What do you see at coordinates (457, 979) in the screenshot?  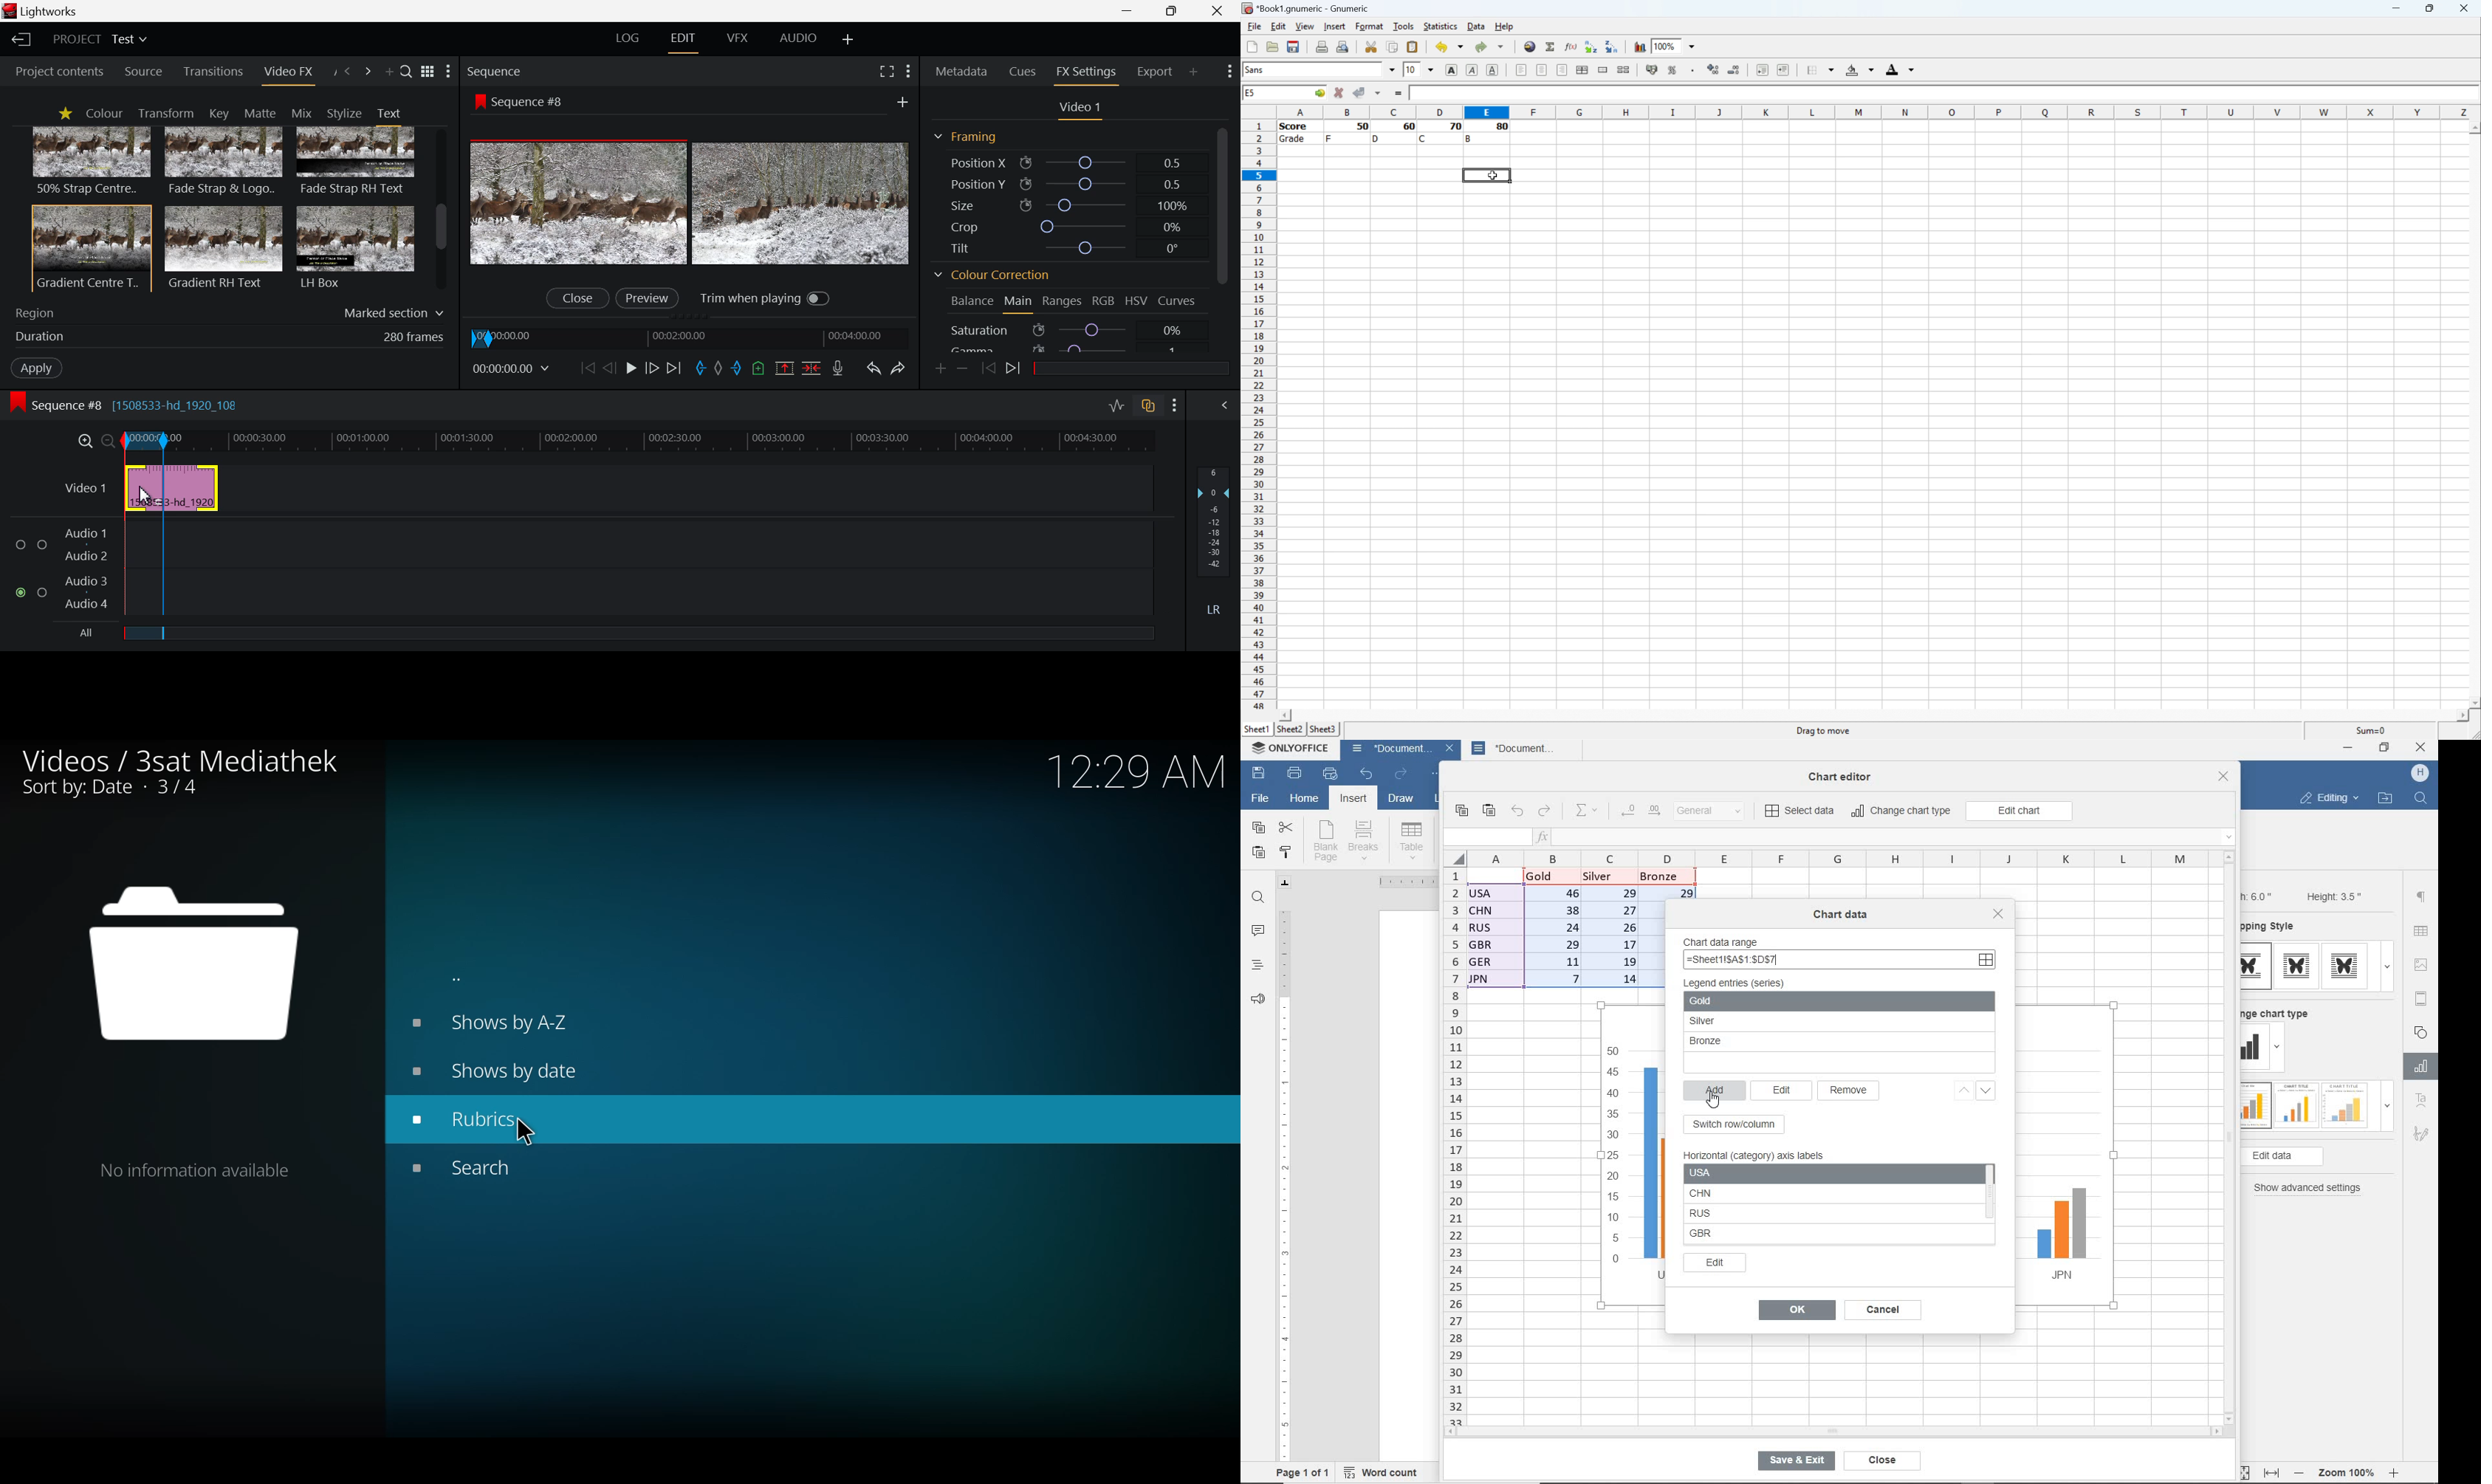 I see `back` at bounding box center [457, 979].